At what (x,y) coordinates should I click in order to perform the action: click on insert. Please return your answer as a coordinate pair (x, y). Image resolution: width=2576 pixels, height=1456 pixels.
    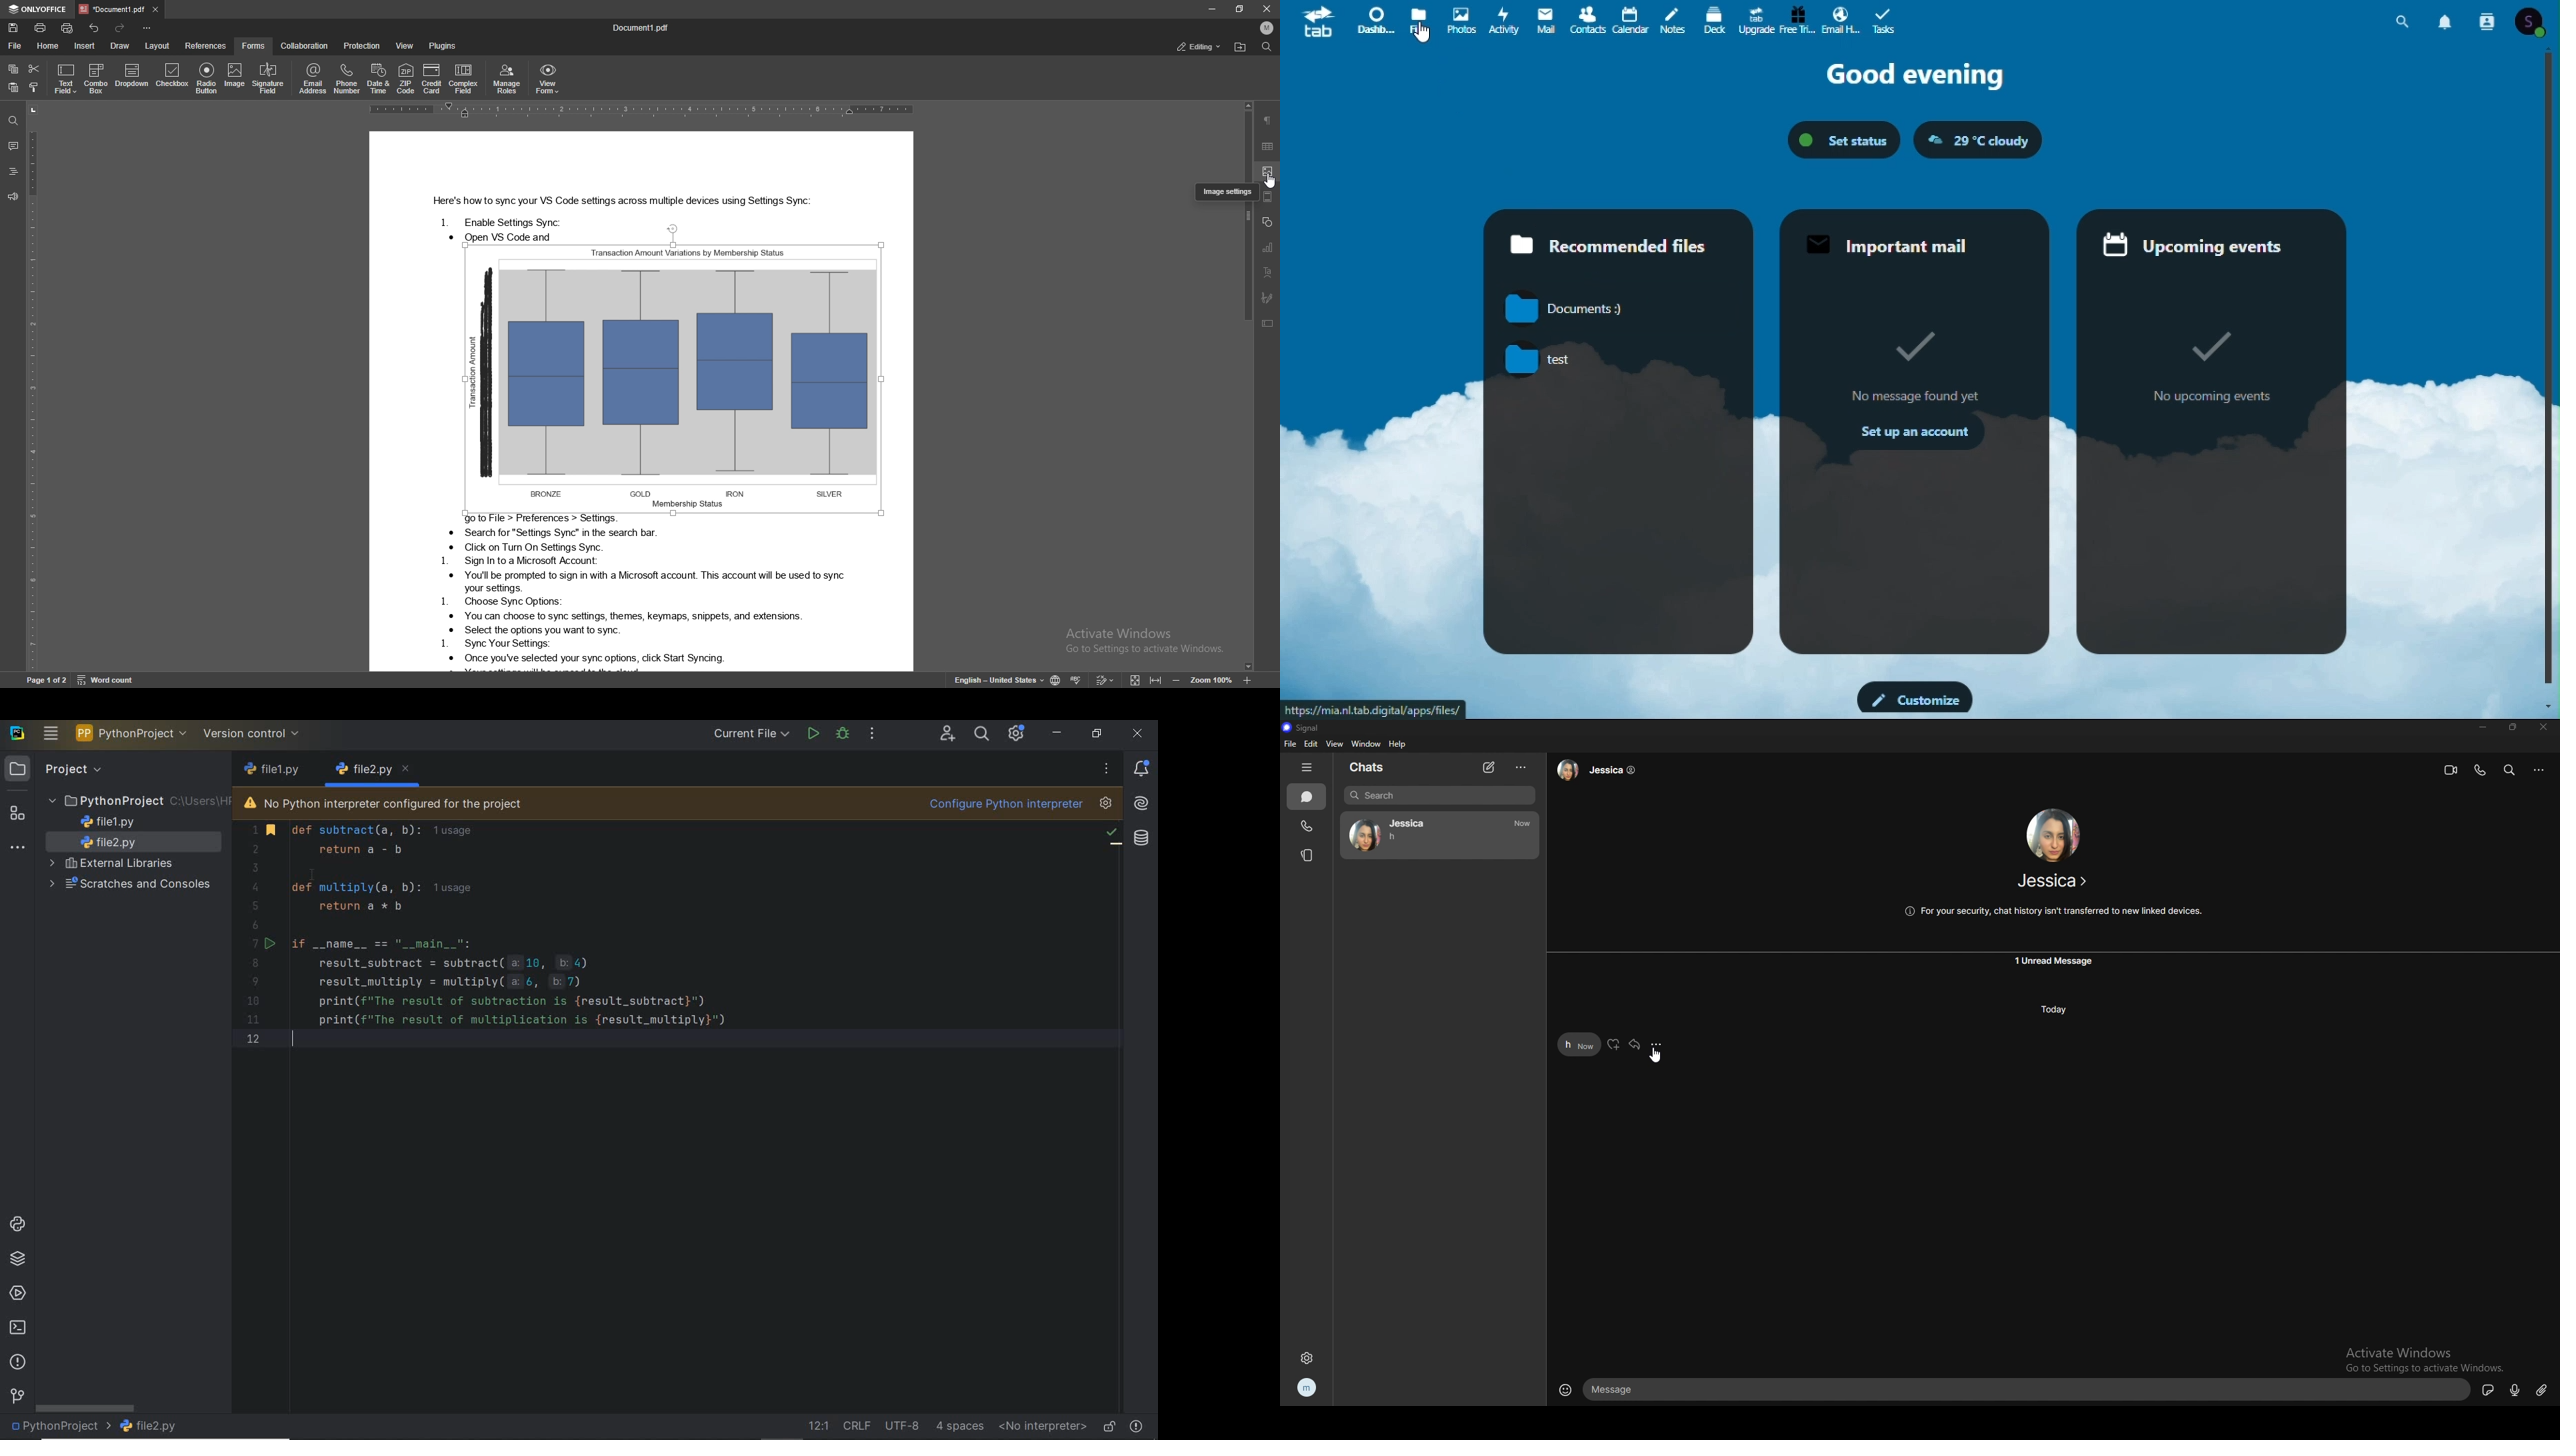
    Looking at the image, I should click on (85, 46).